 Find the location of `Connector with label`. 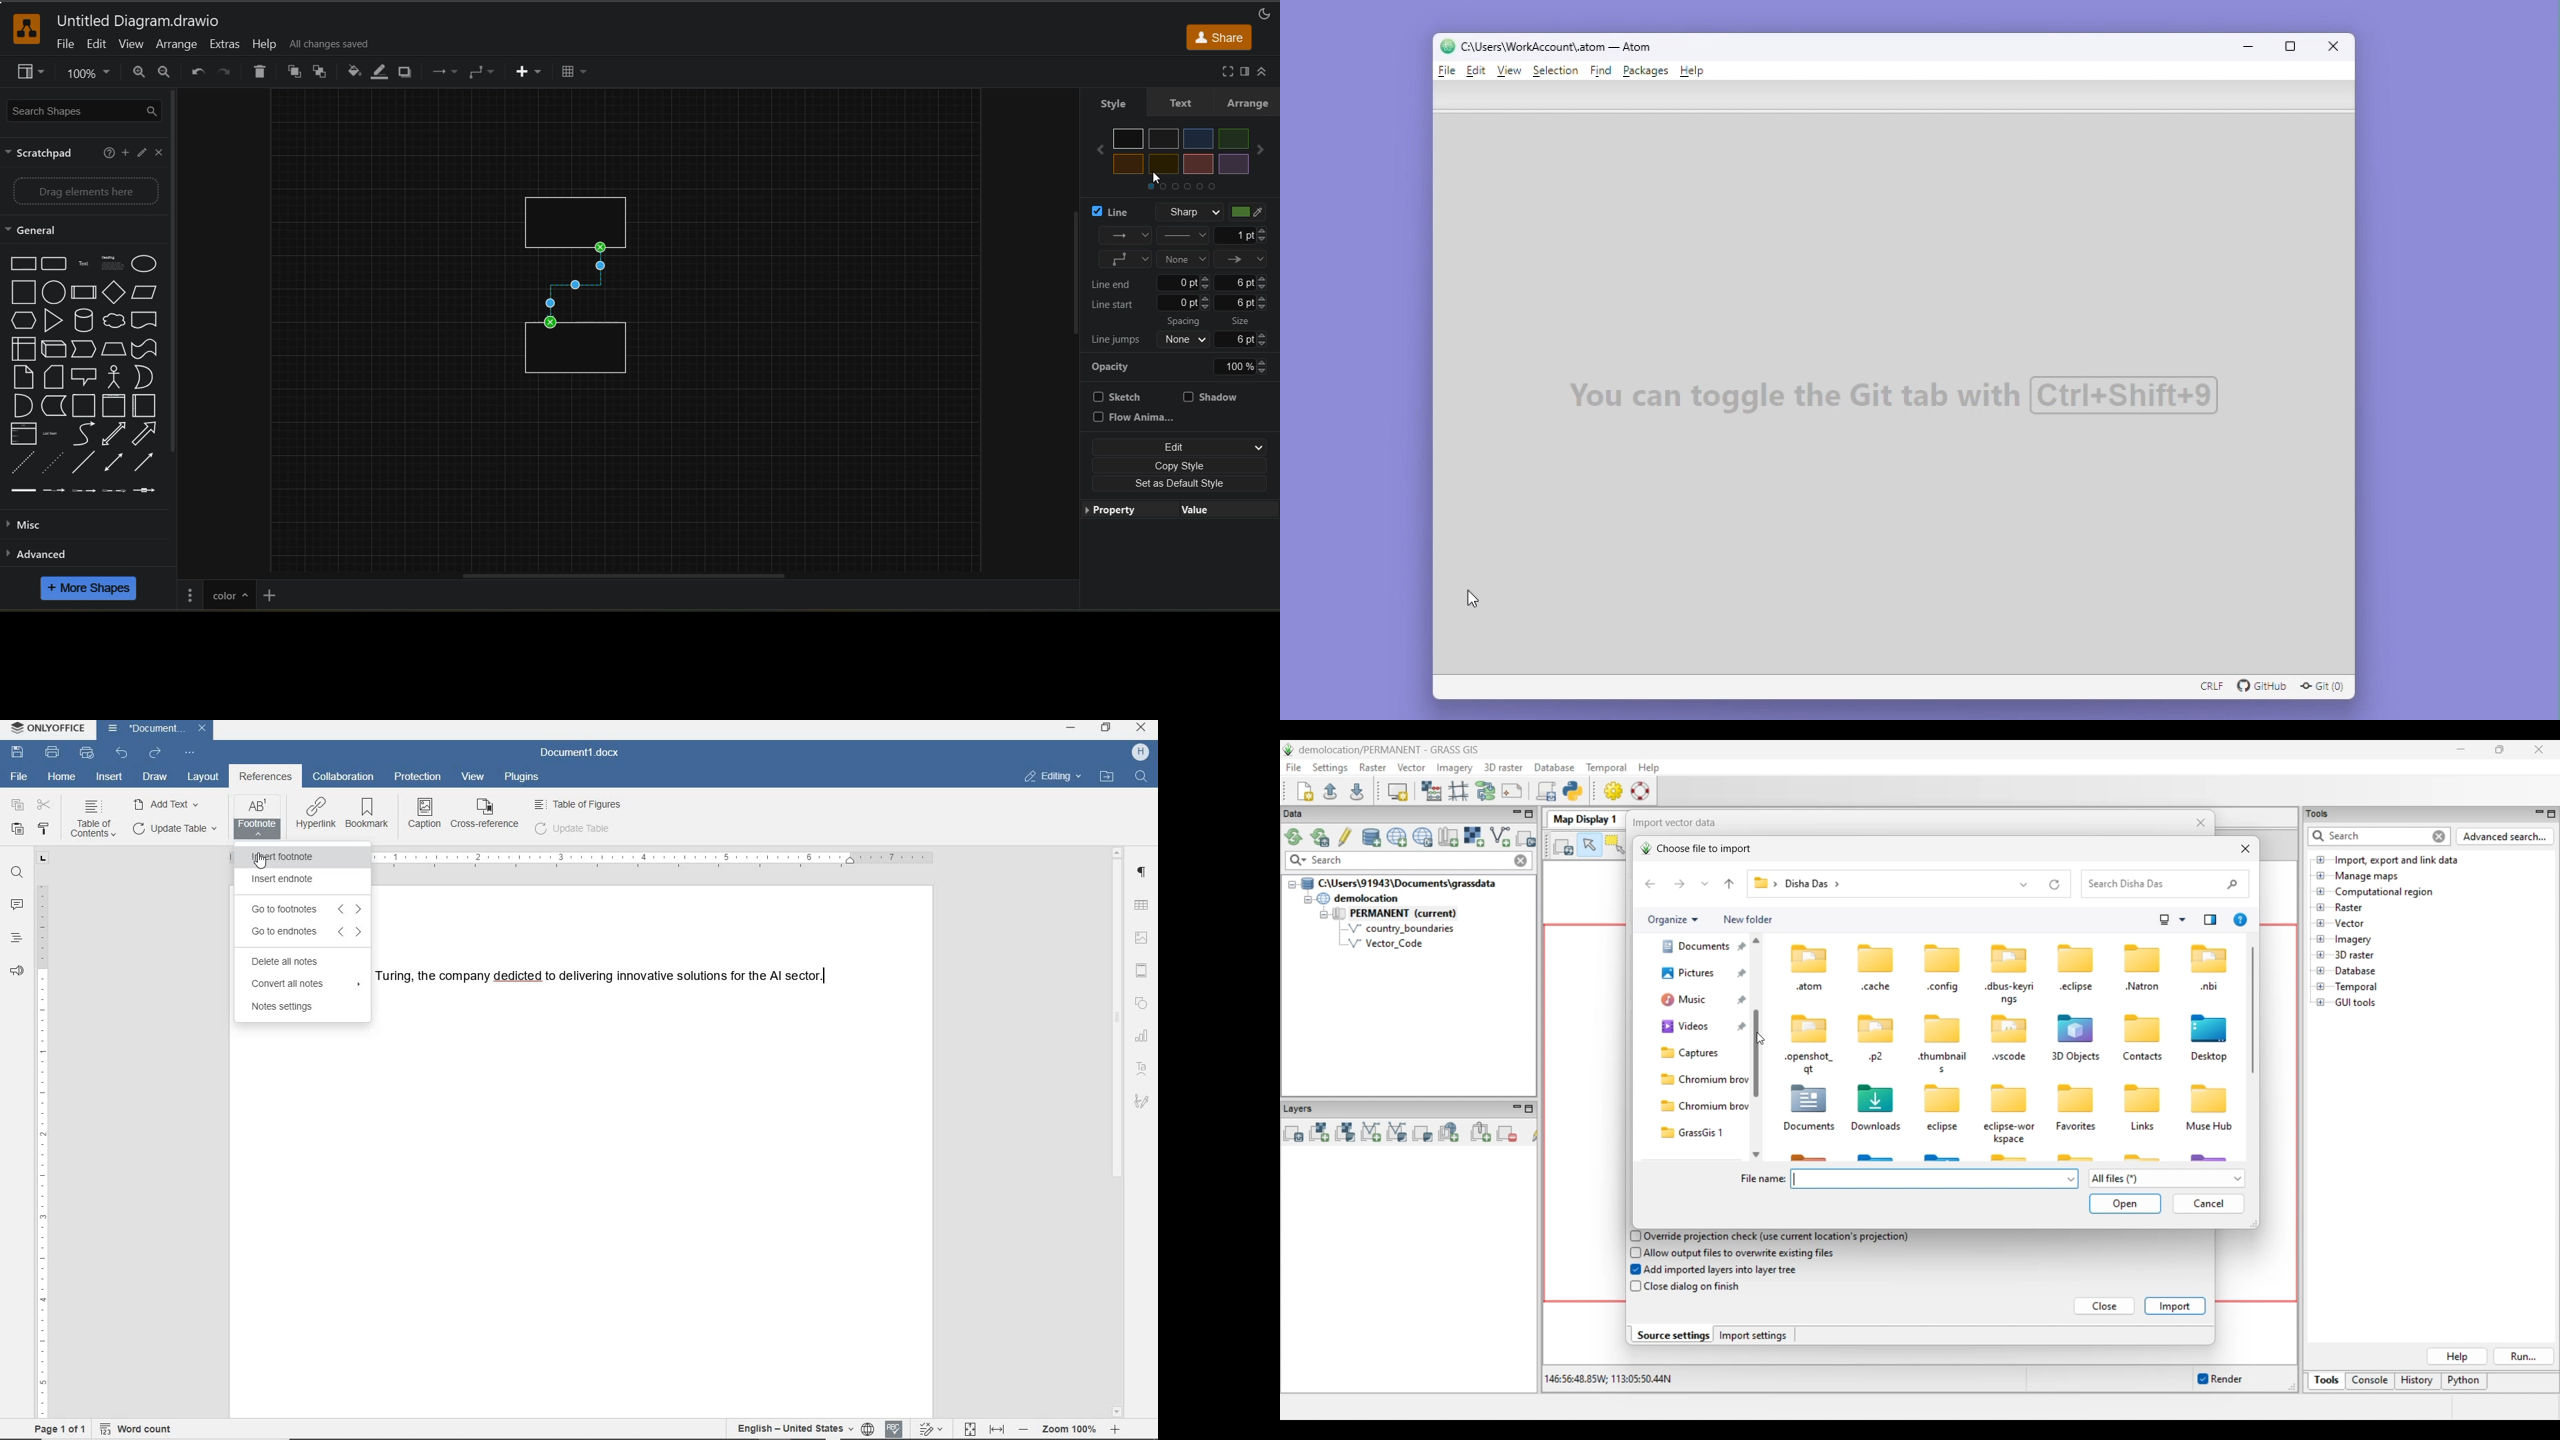

Connector with label is located at coordinates (53, 491).